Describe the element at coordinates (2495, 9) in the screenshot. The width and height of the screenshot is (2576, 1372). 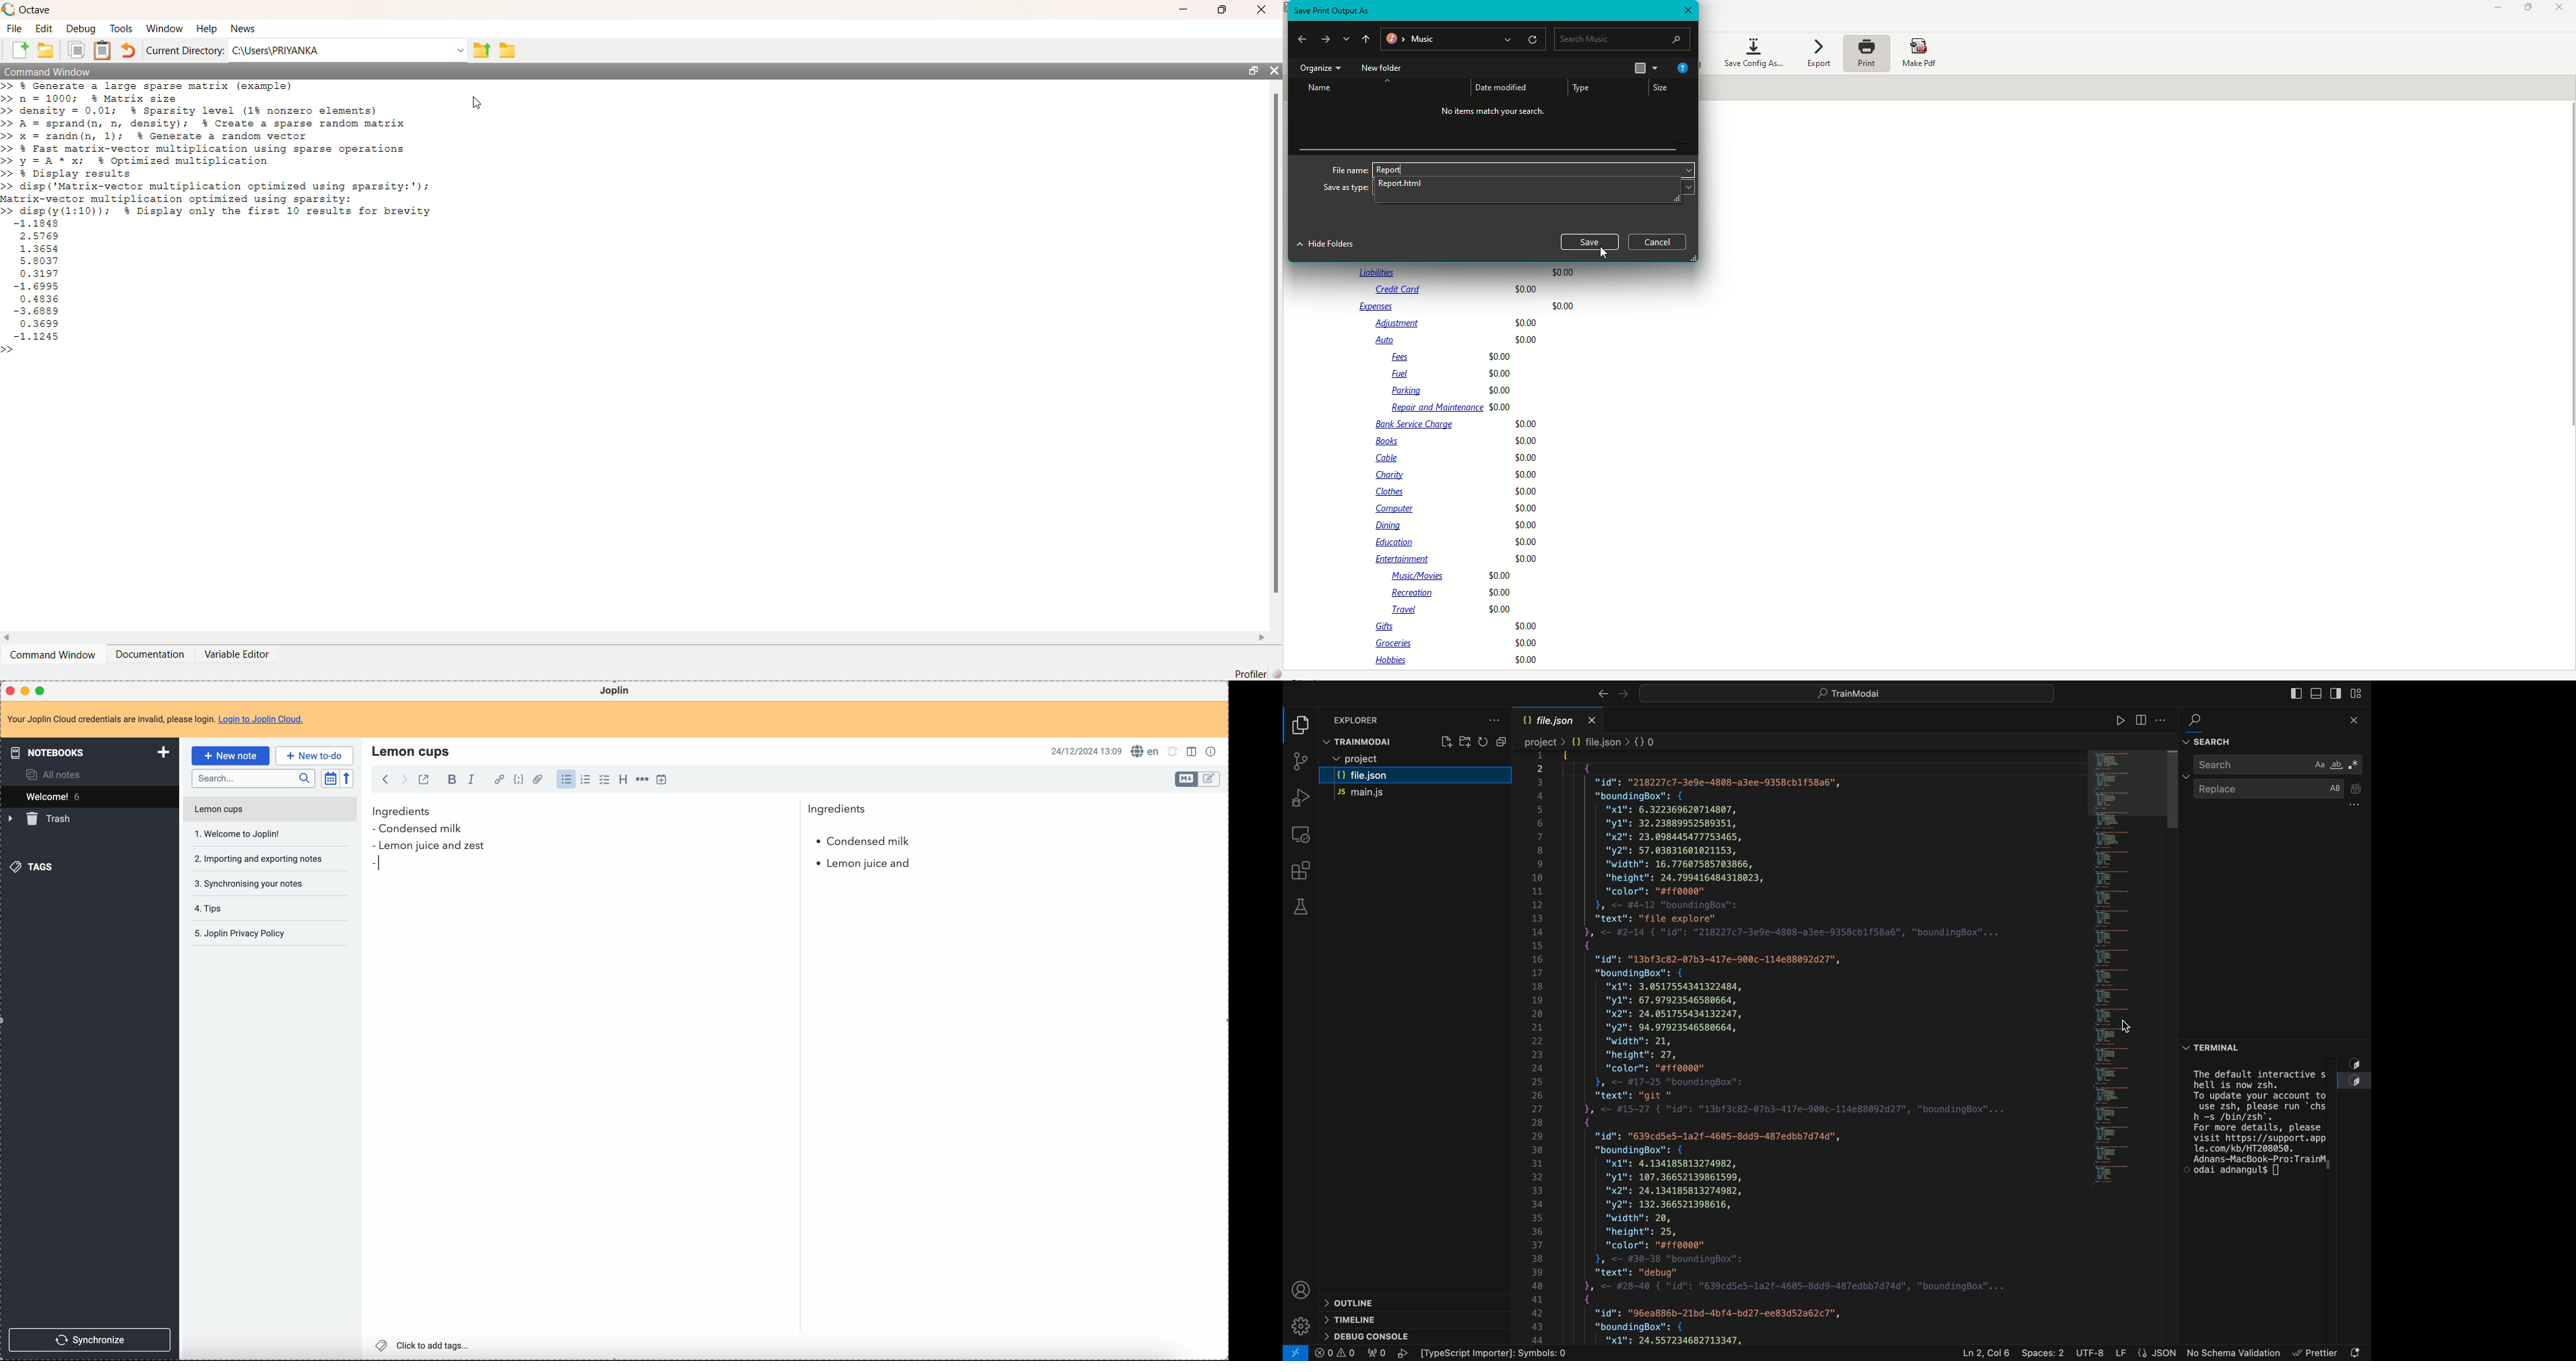
I see `Minimize` at that location.